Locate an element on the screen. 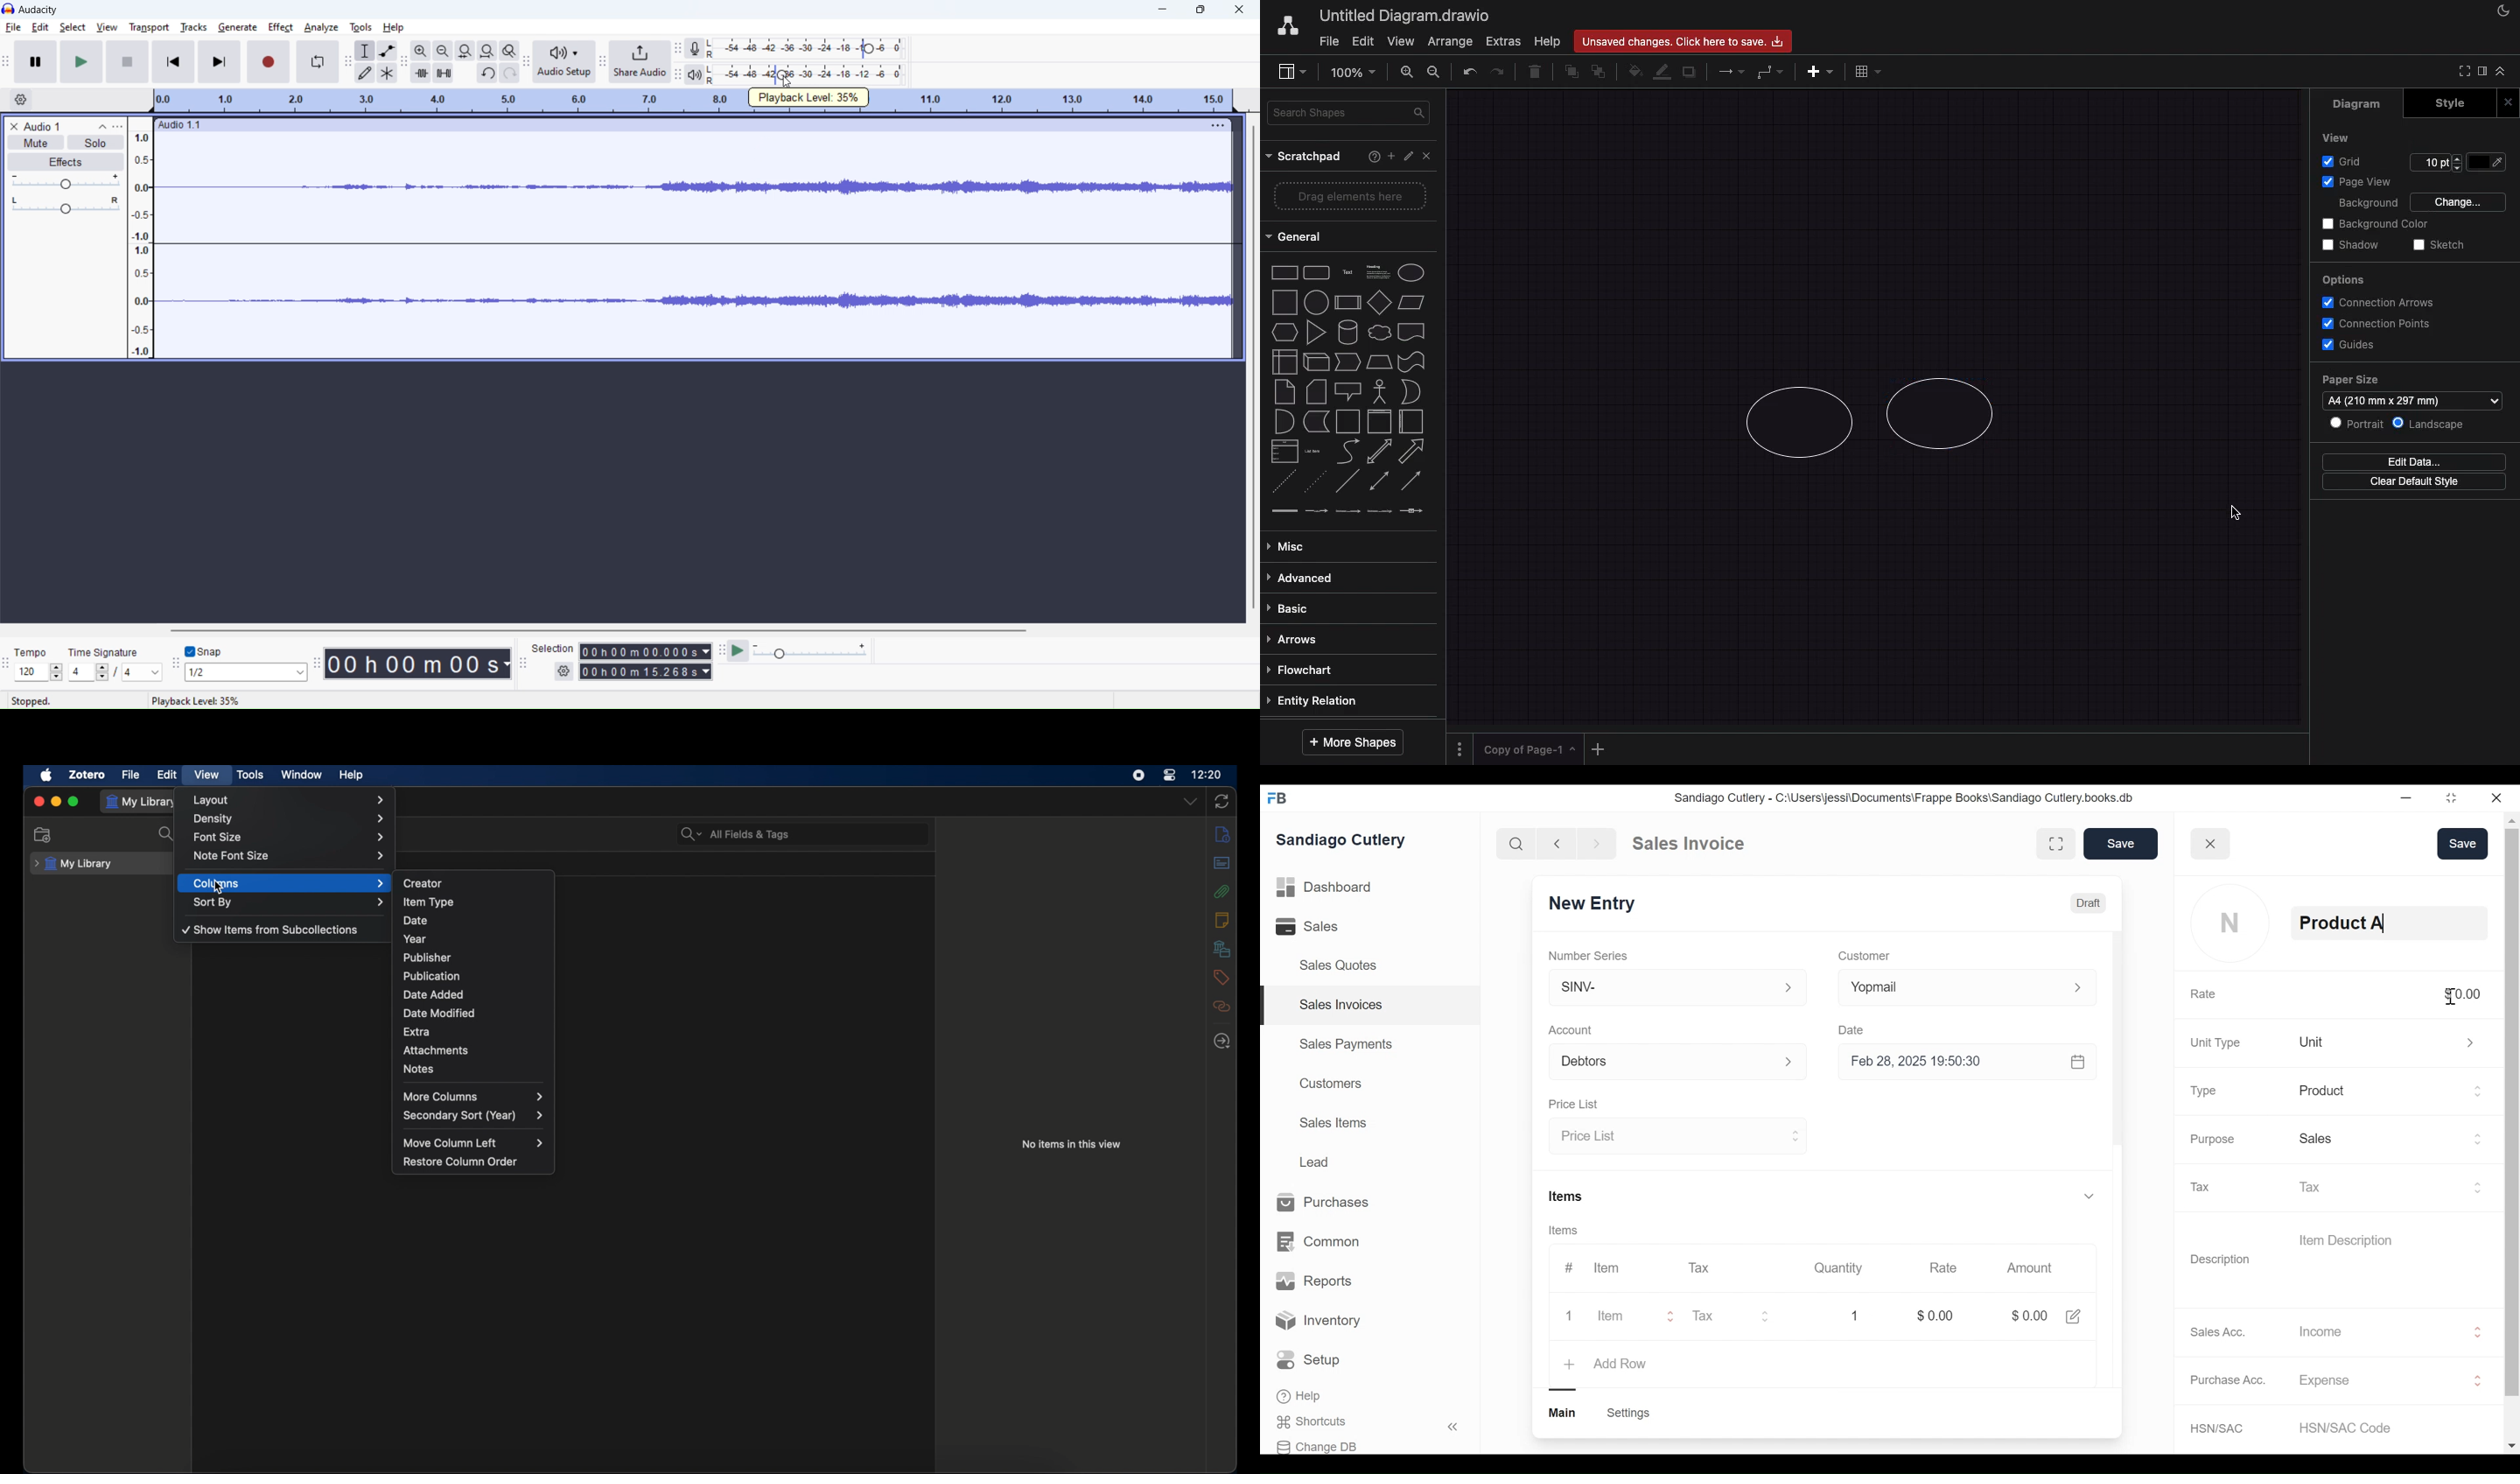 This screenshot has height=1484, width=2520. Tax is located at coordinates (2392, 1186).